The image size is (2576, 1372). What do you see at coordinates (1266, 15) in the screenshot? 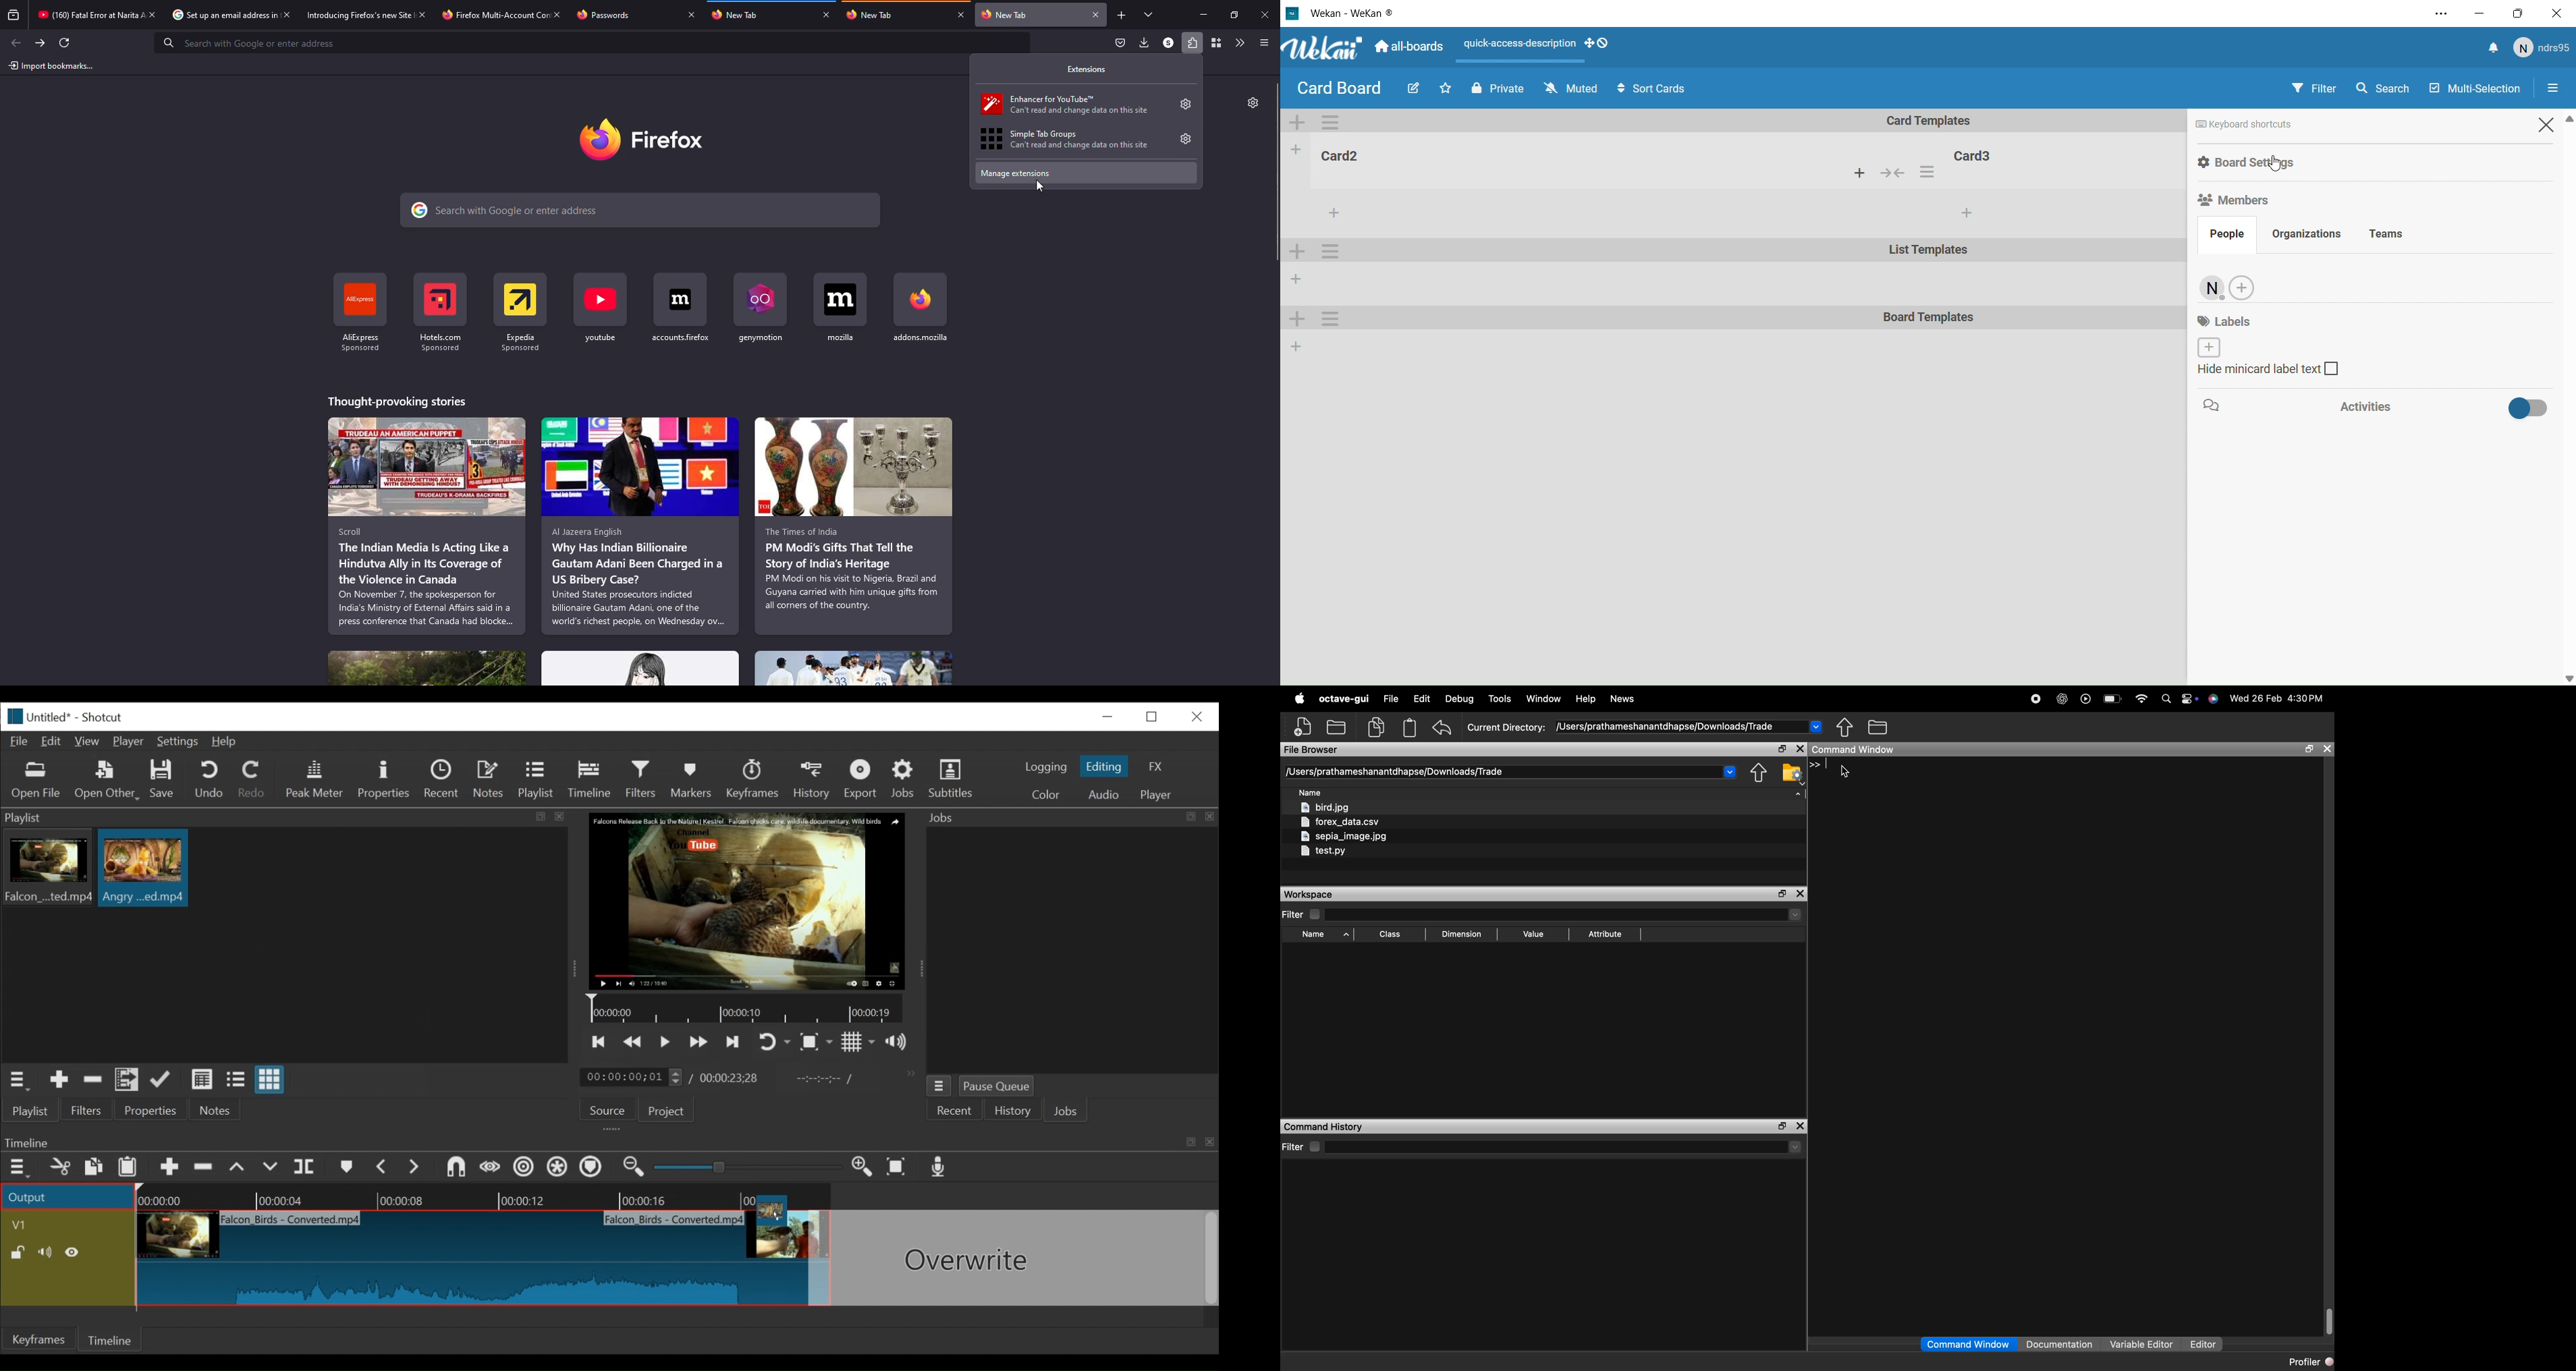
I see `close` at bounding box center [1266, 15].